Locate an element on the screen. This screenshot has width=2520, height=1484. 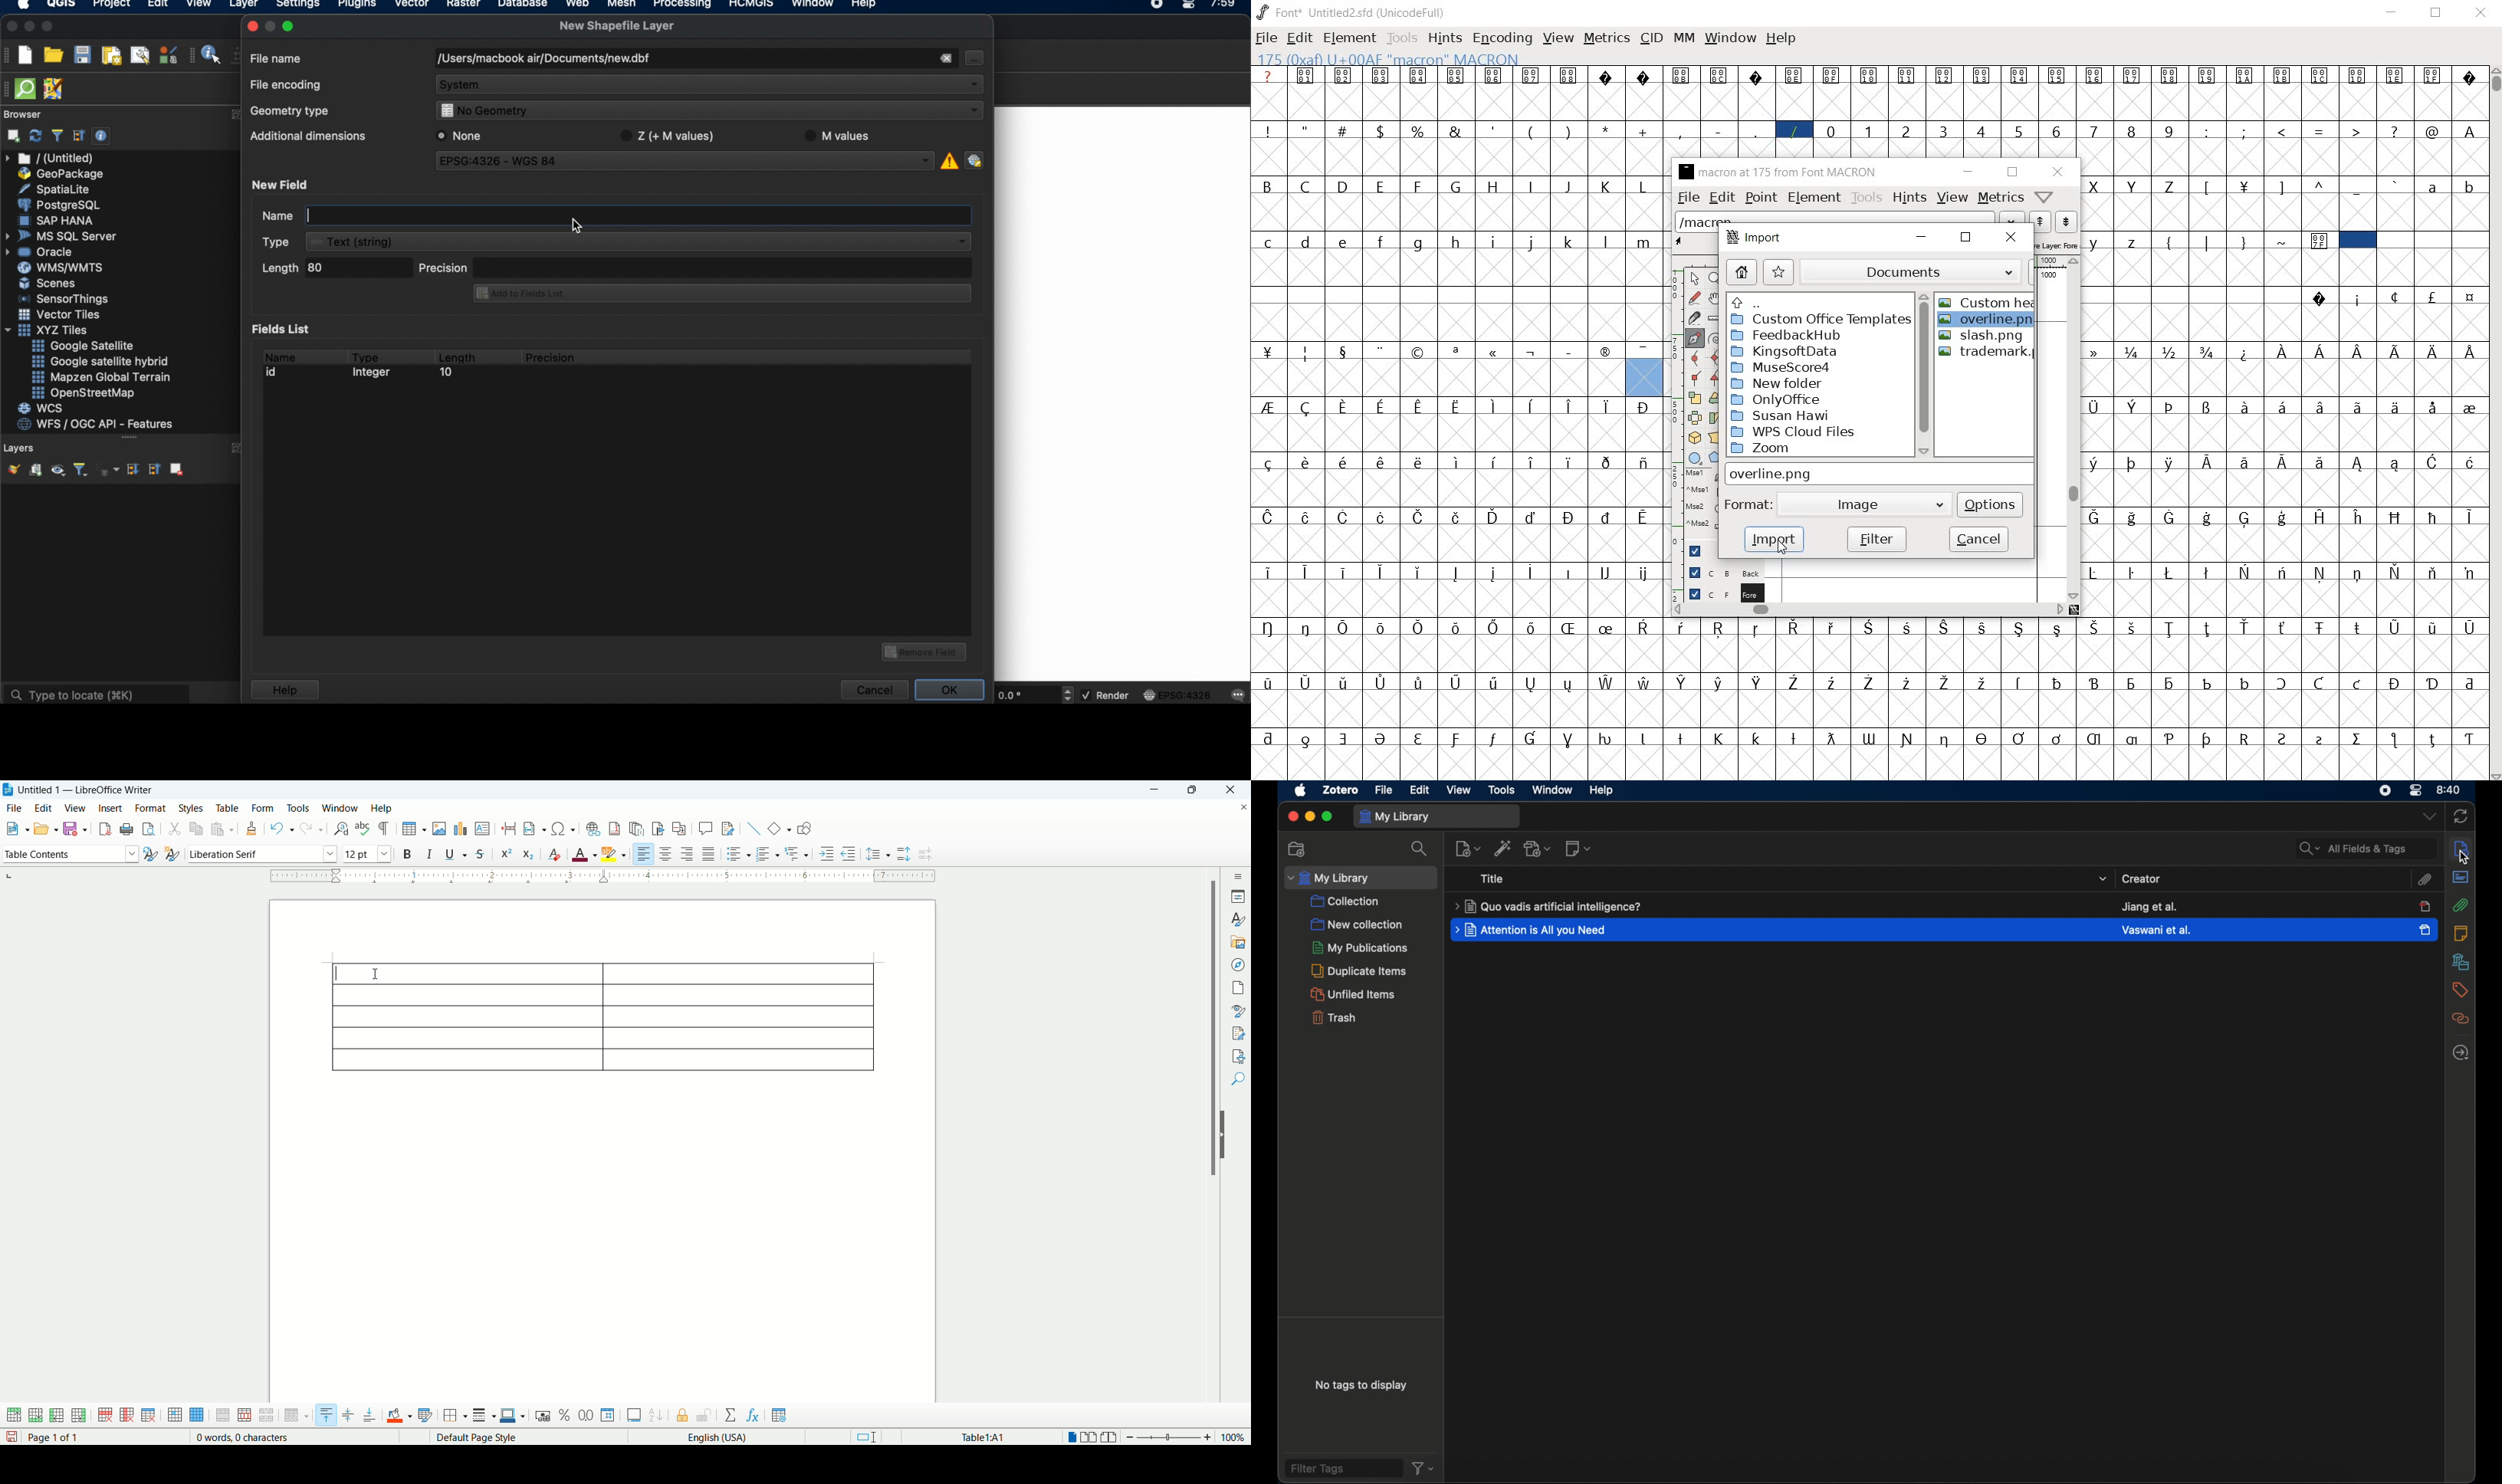
Symbol is located at coordinates (2395, 682).